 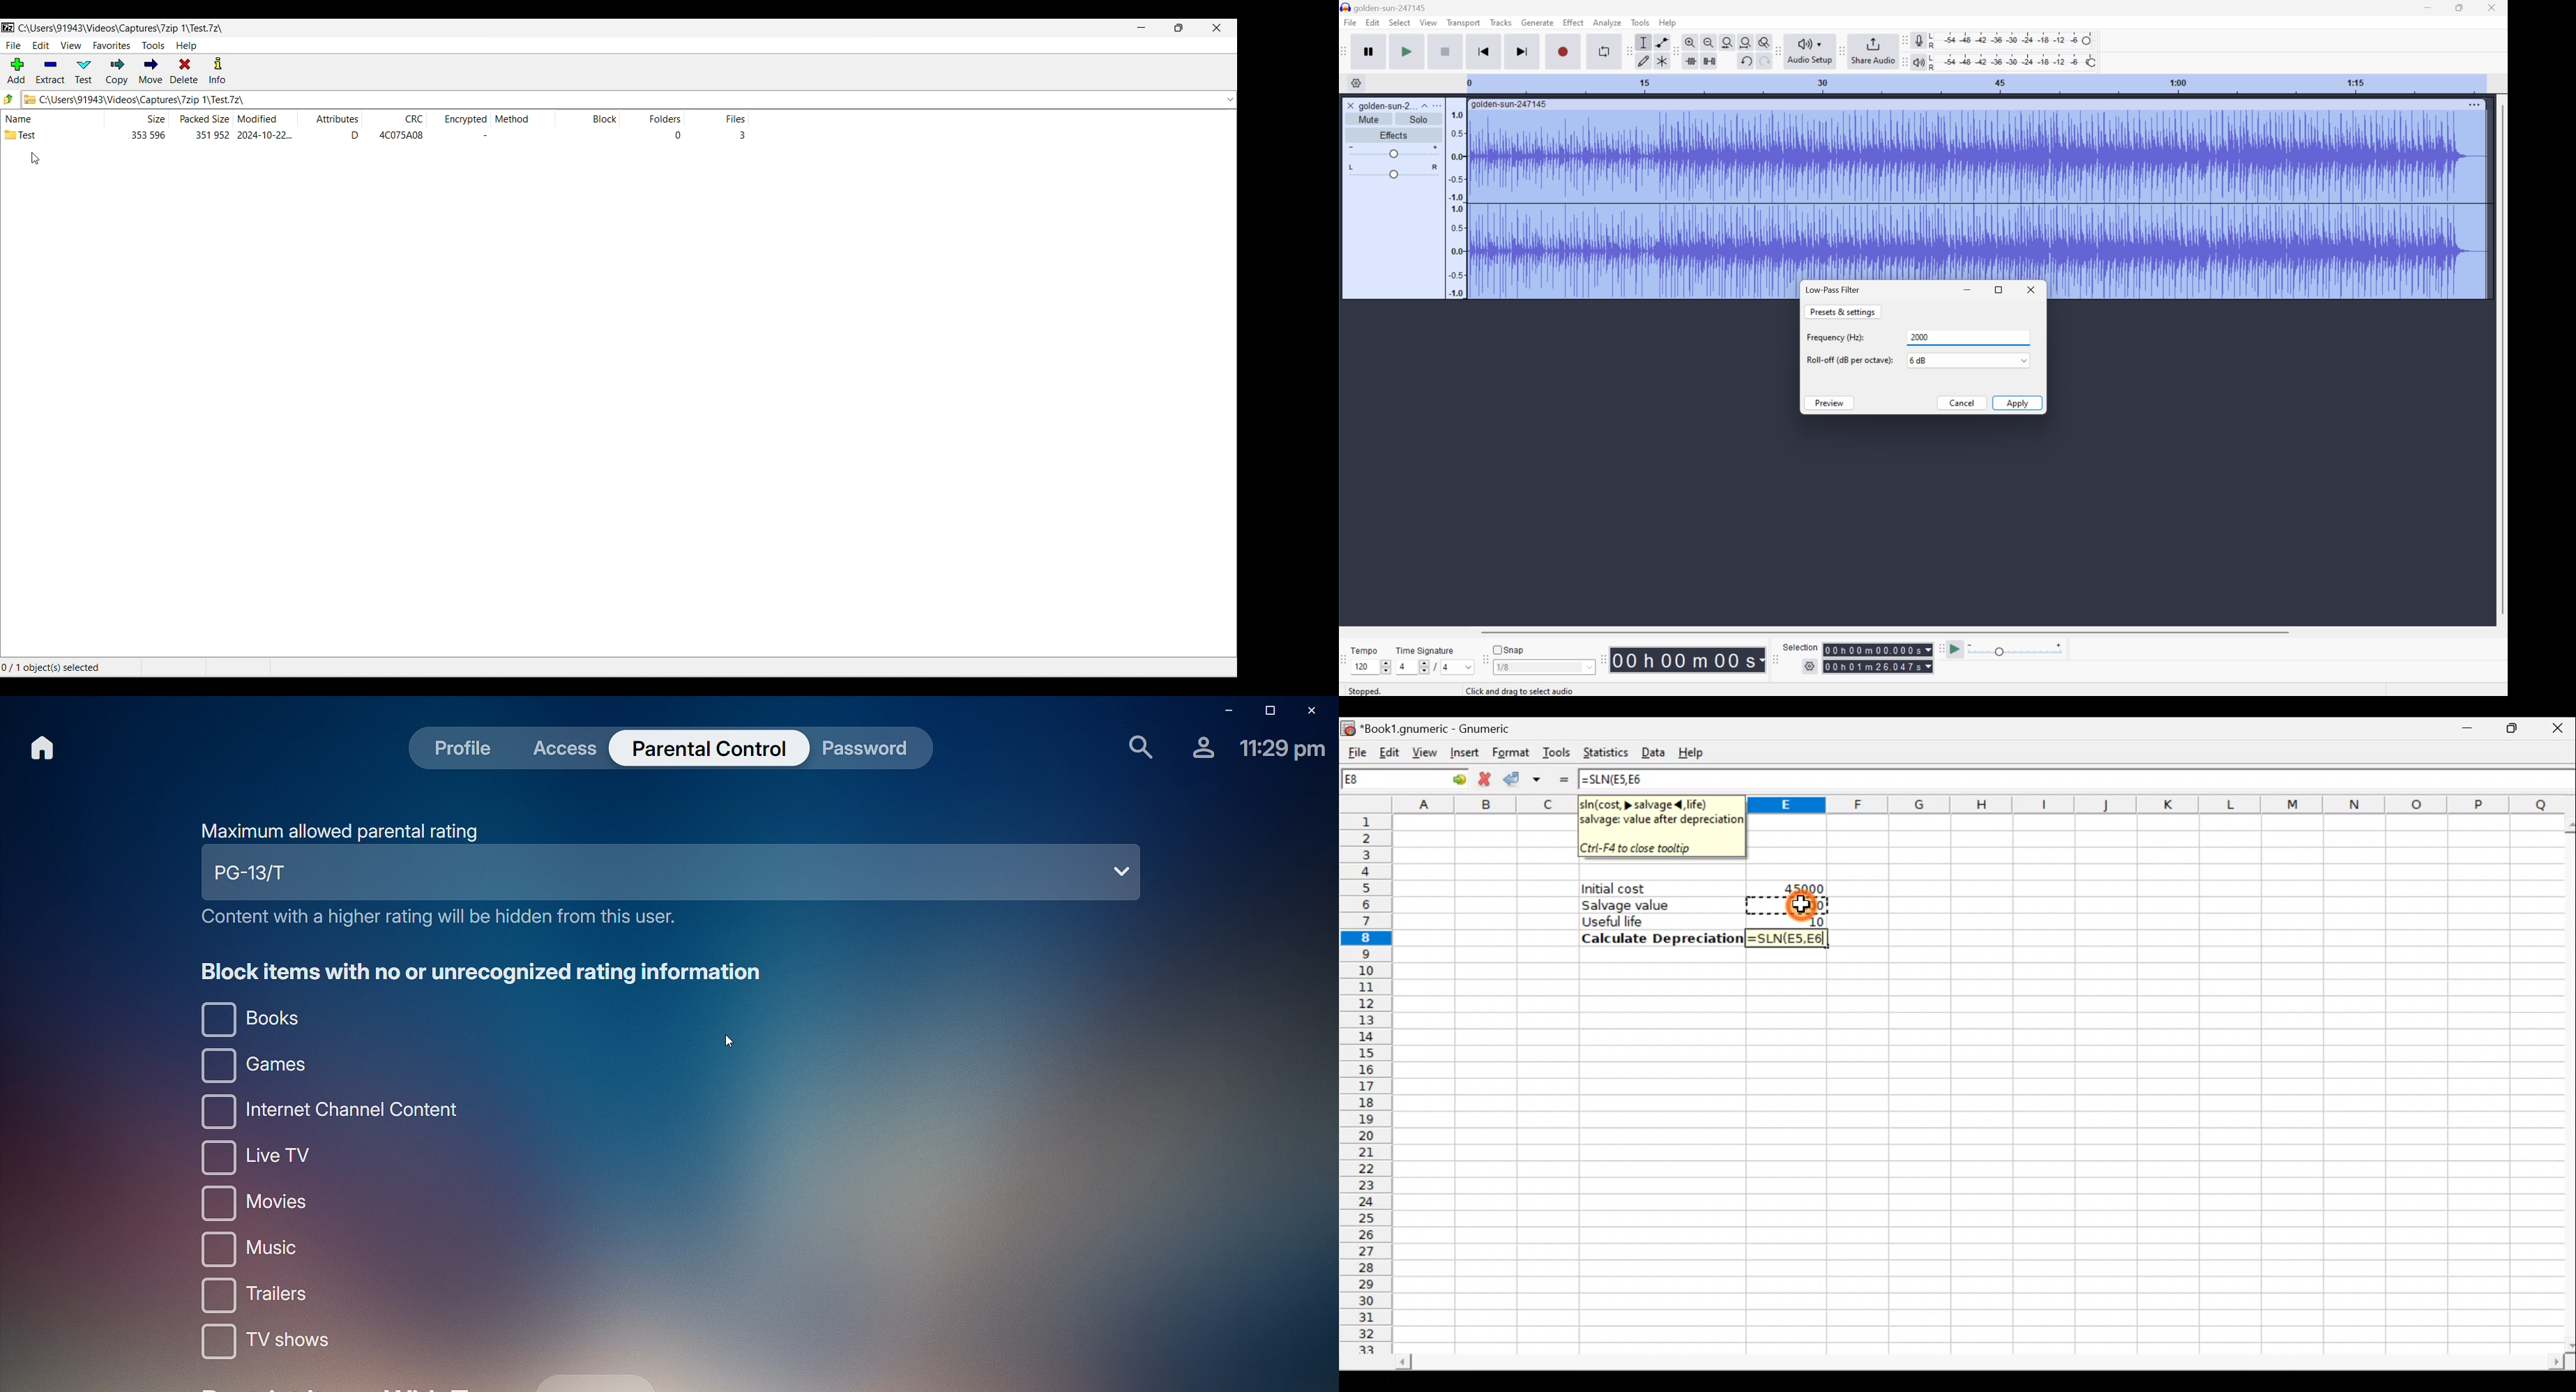 What do you see at coordinates (1918, 40) in the screenshot?
I see `Record meter` at bounding box center [1918, 40].